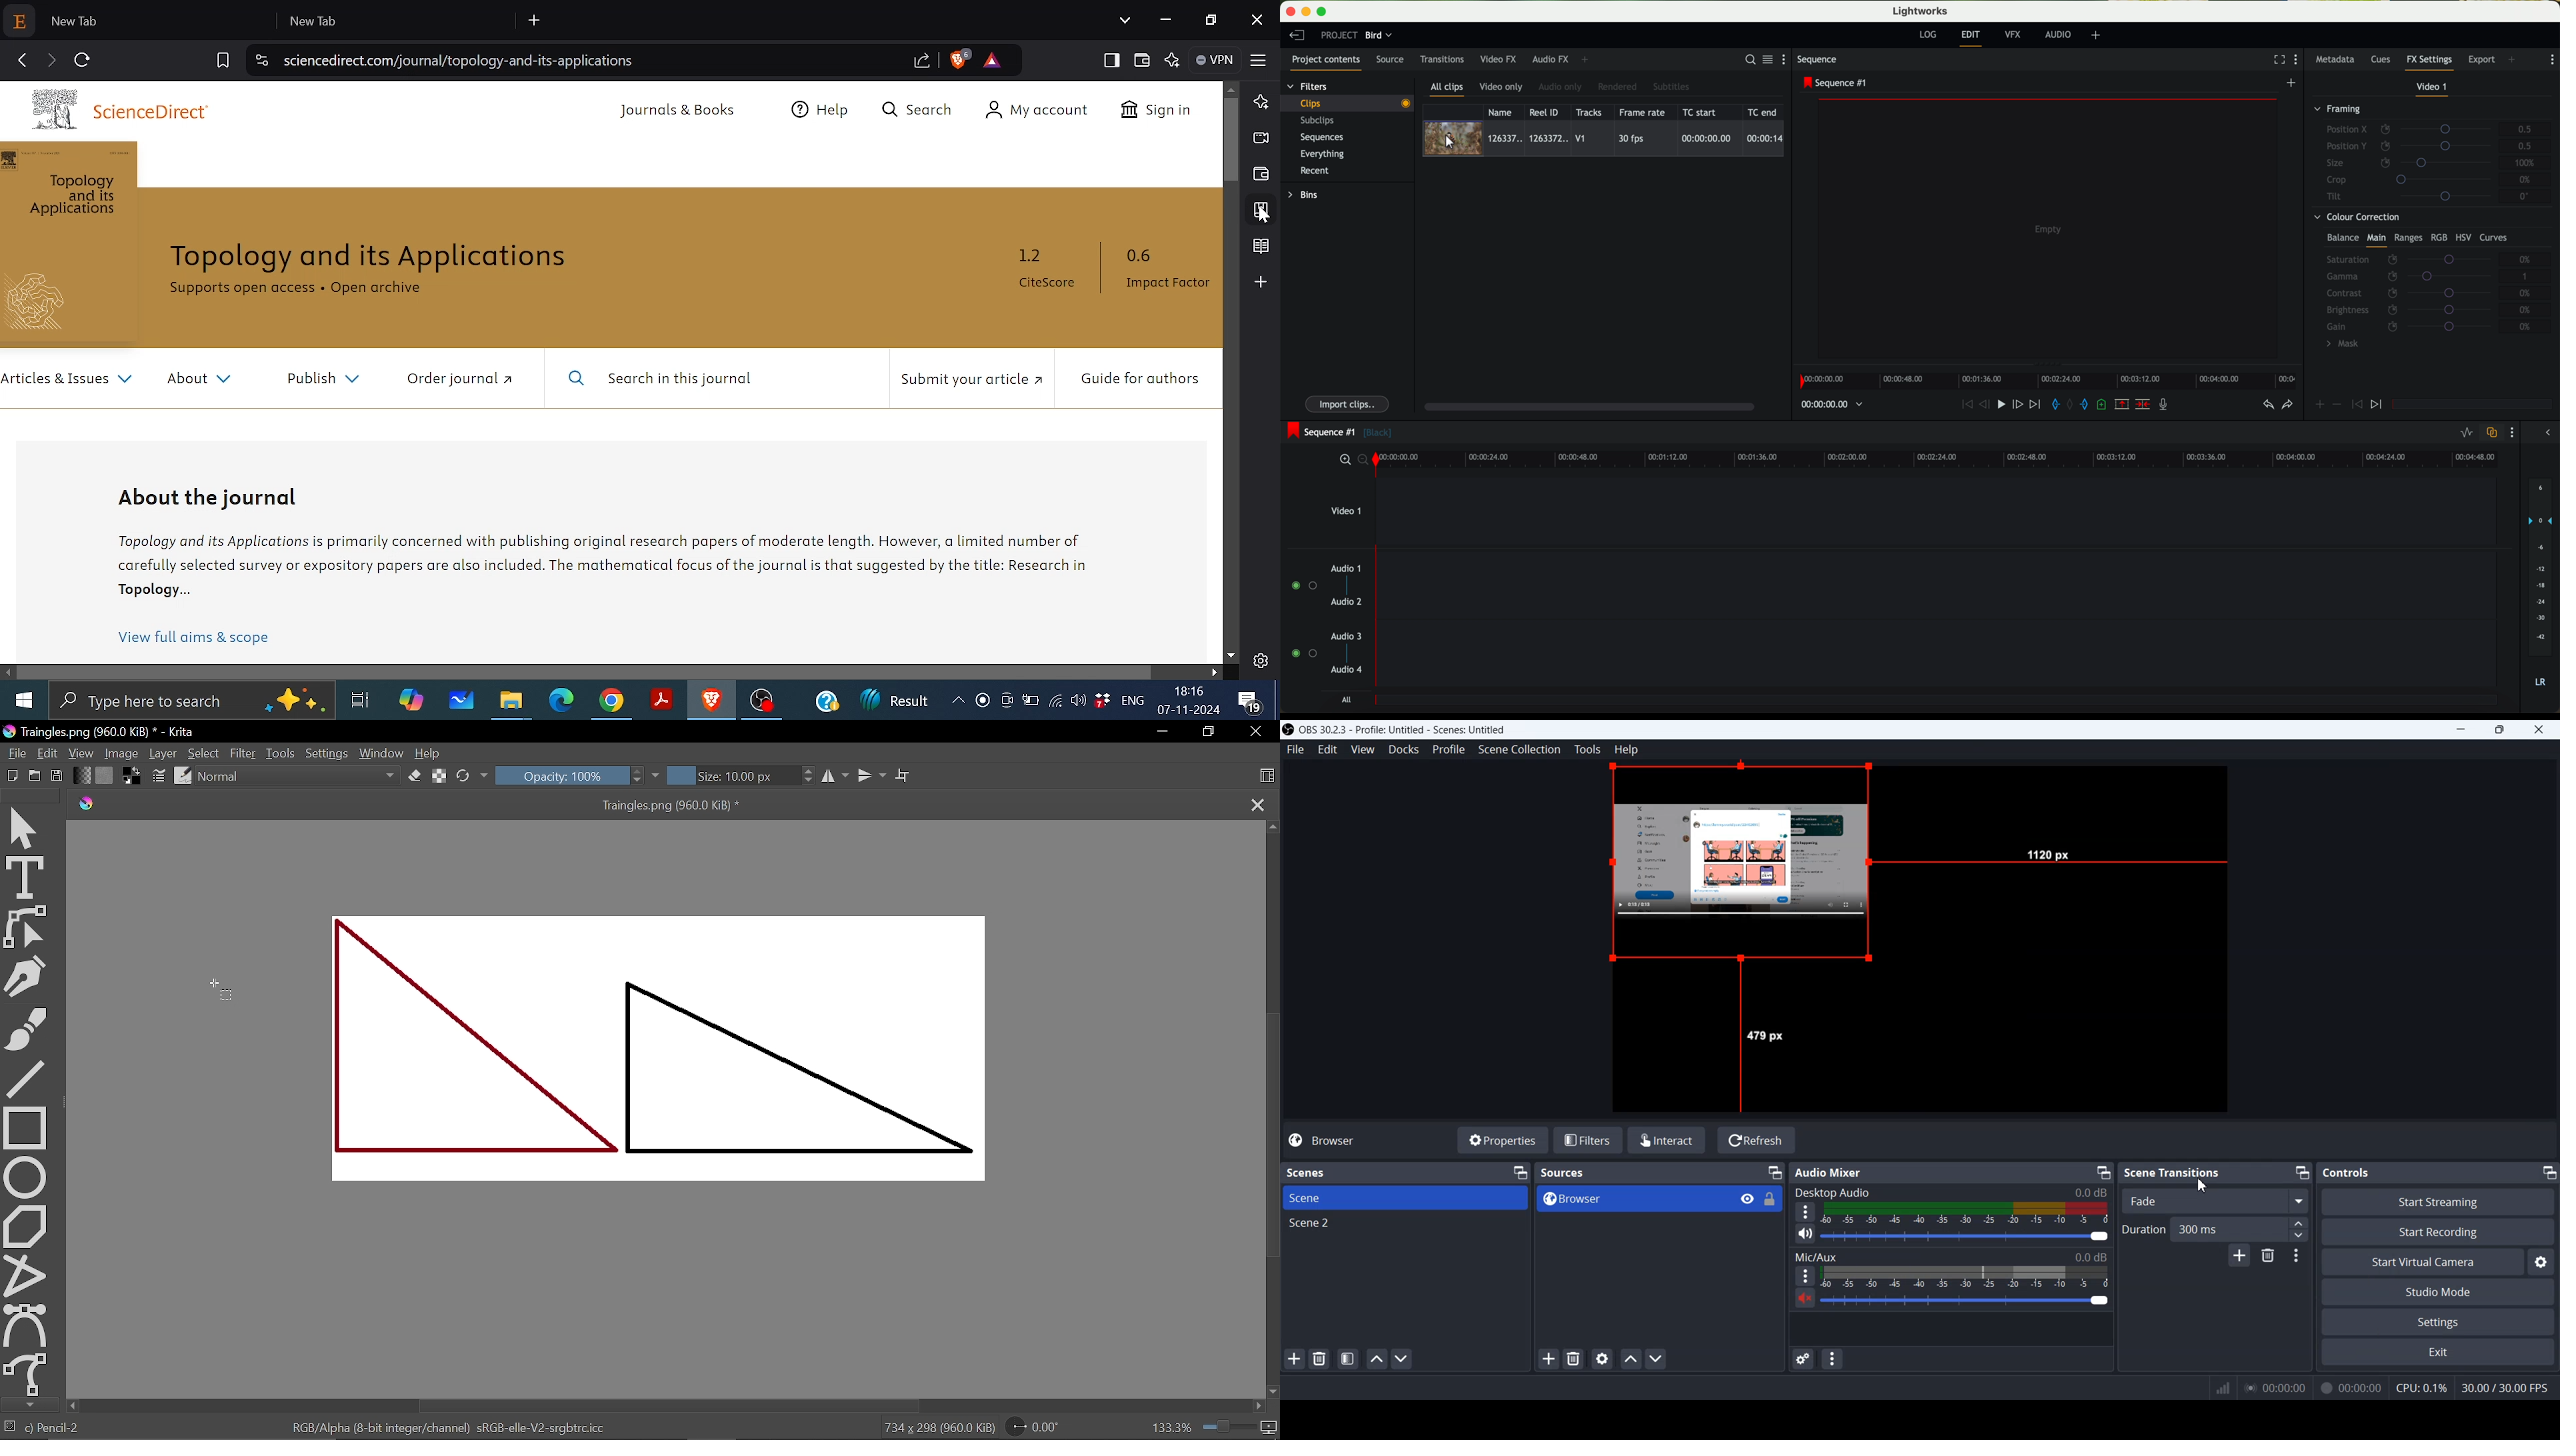 This screenshot has width=2576, height=1456. What do you see at coordinates (424, 806) in the screenshot?
I see `Traingles.png (1.1 MiB) *` at bounding box center [424, 806].